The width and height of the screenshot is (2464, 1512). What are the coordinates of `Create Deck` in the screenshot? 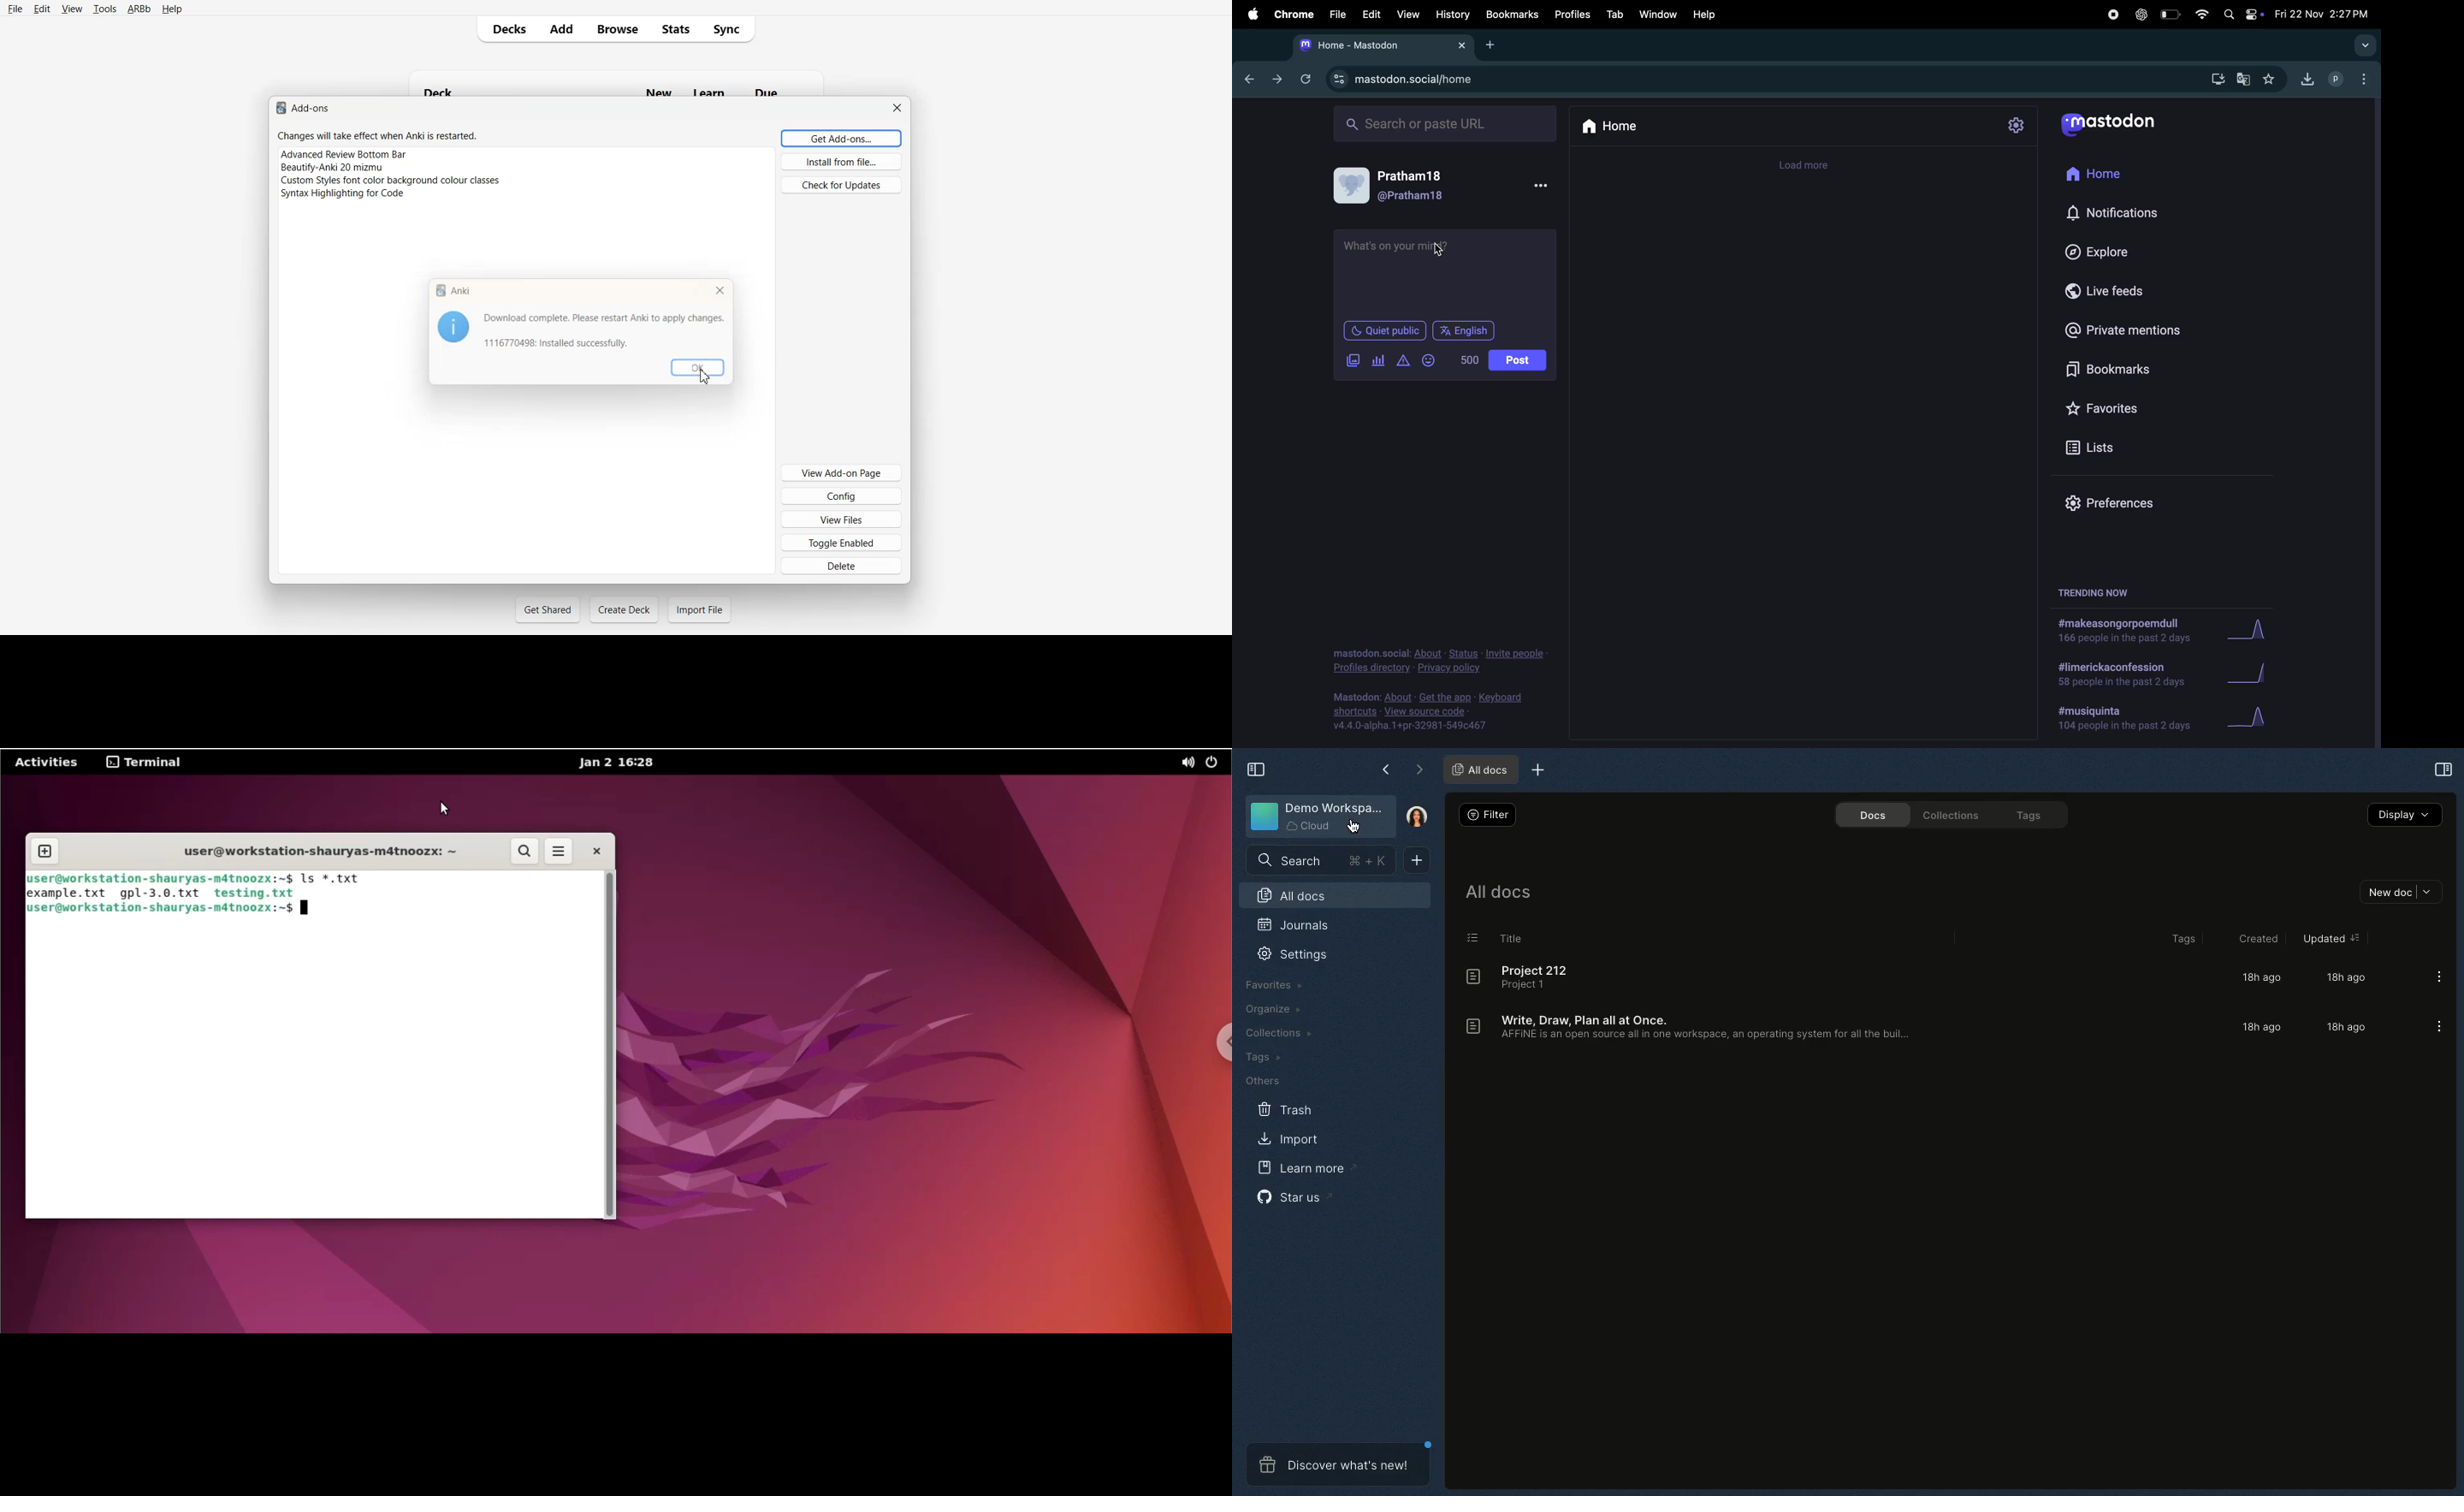 It's located at (624, 610).